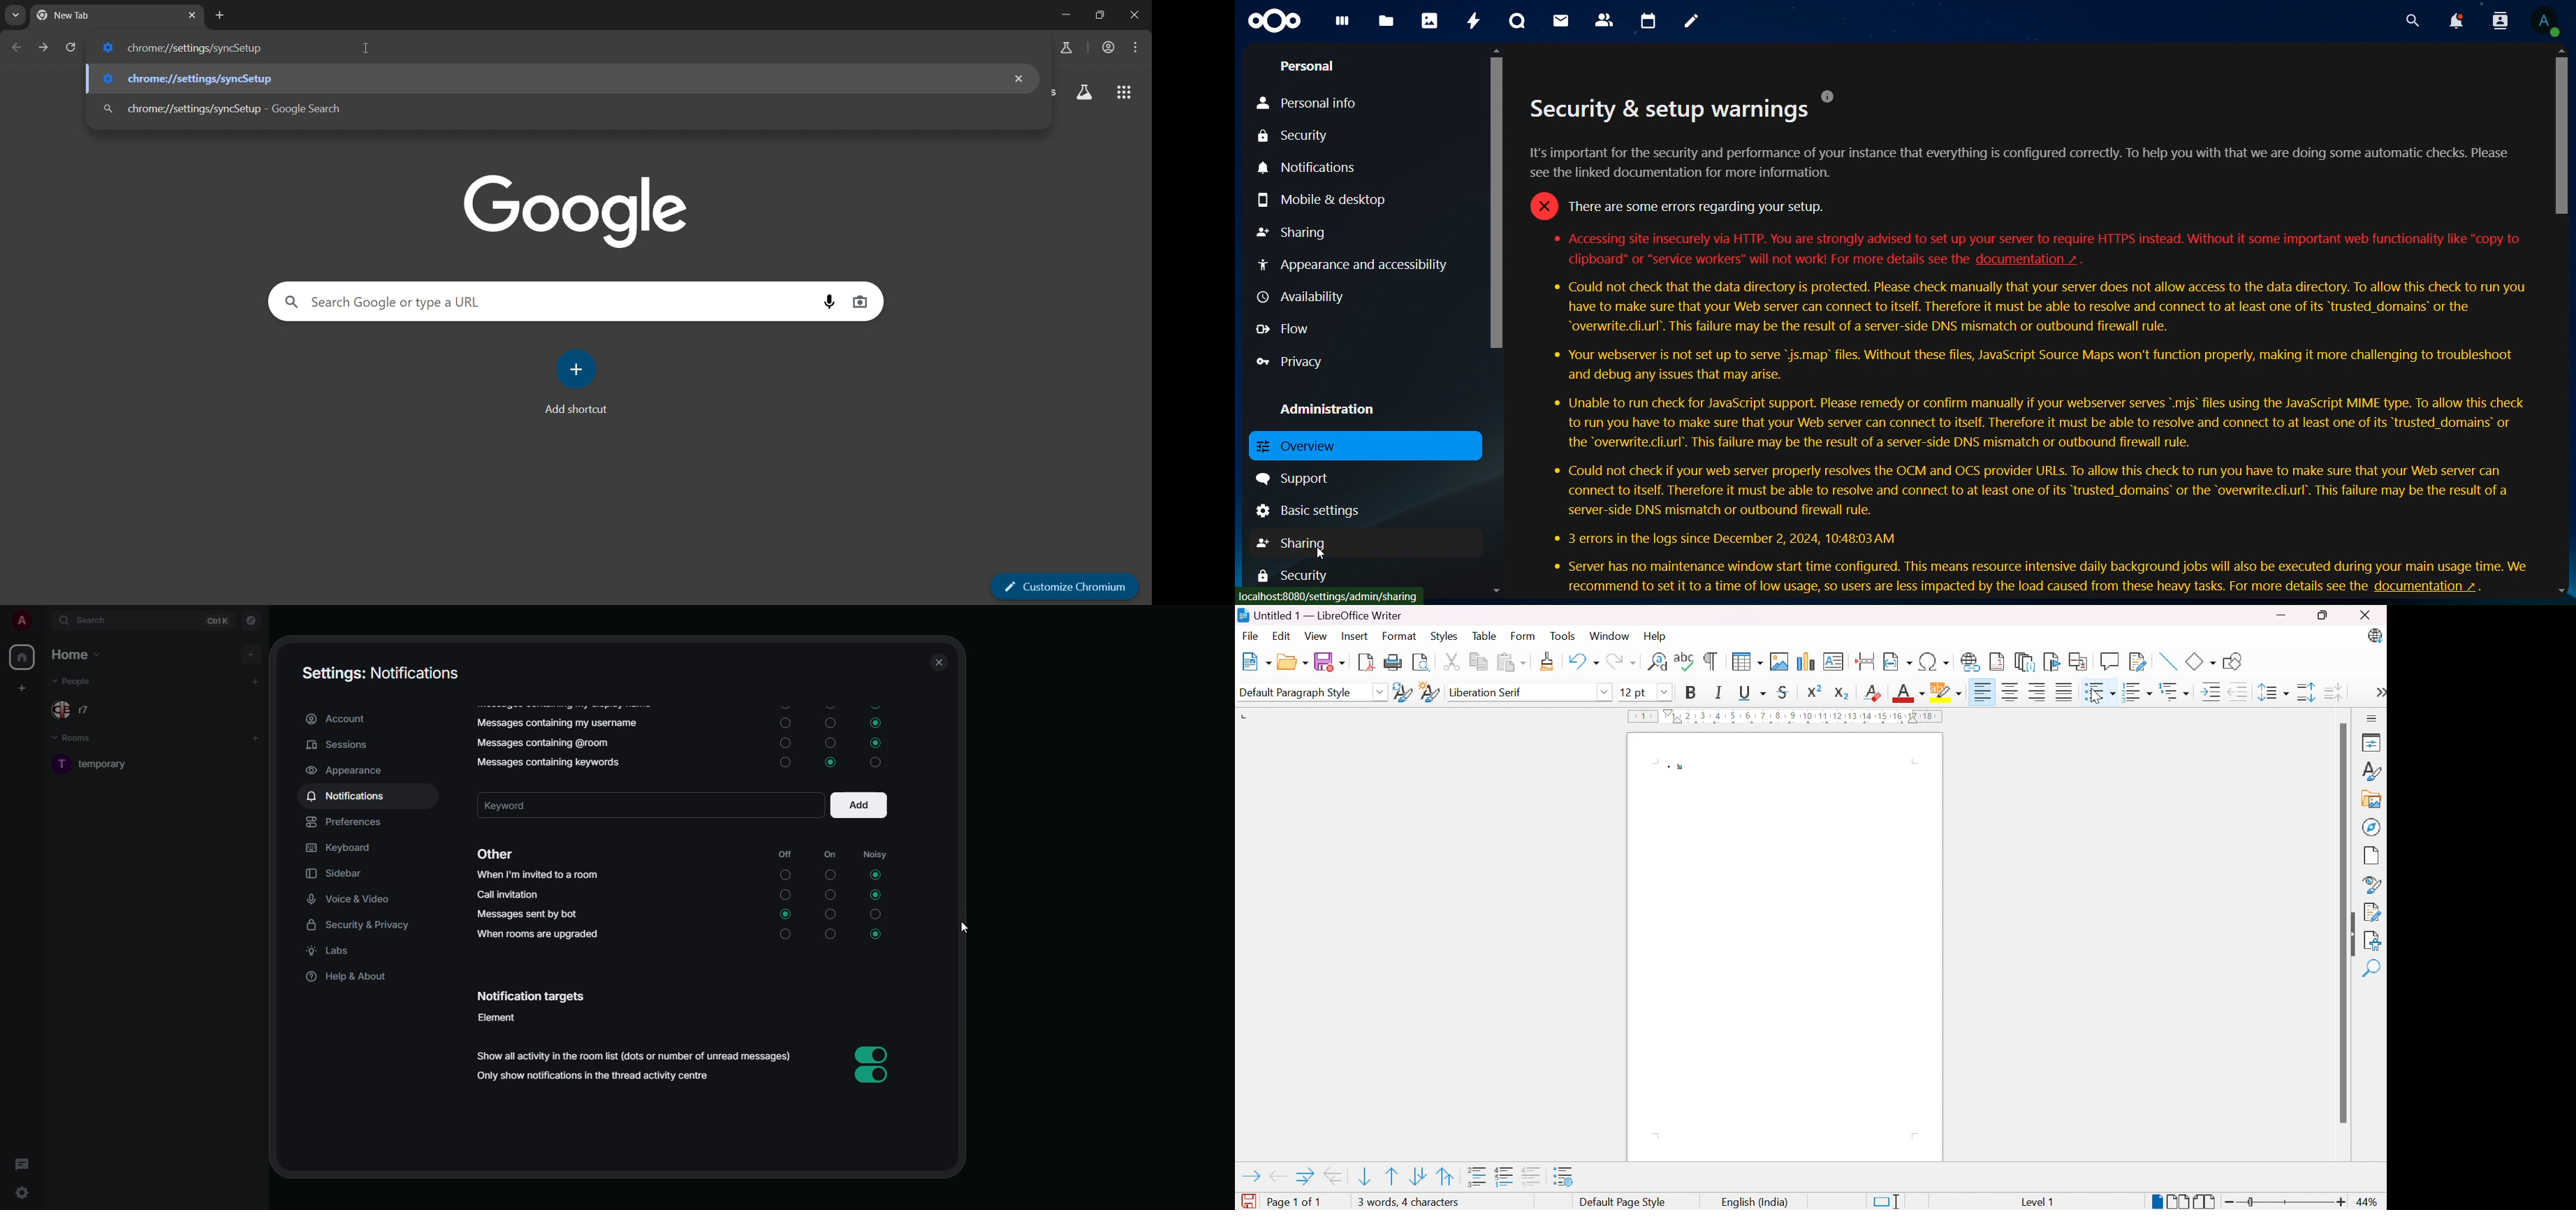  What do you see at coordinates (783, 855) in the screenshot?
I see `off` at bounding box center [783, 855].